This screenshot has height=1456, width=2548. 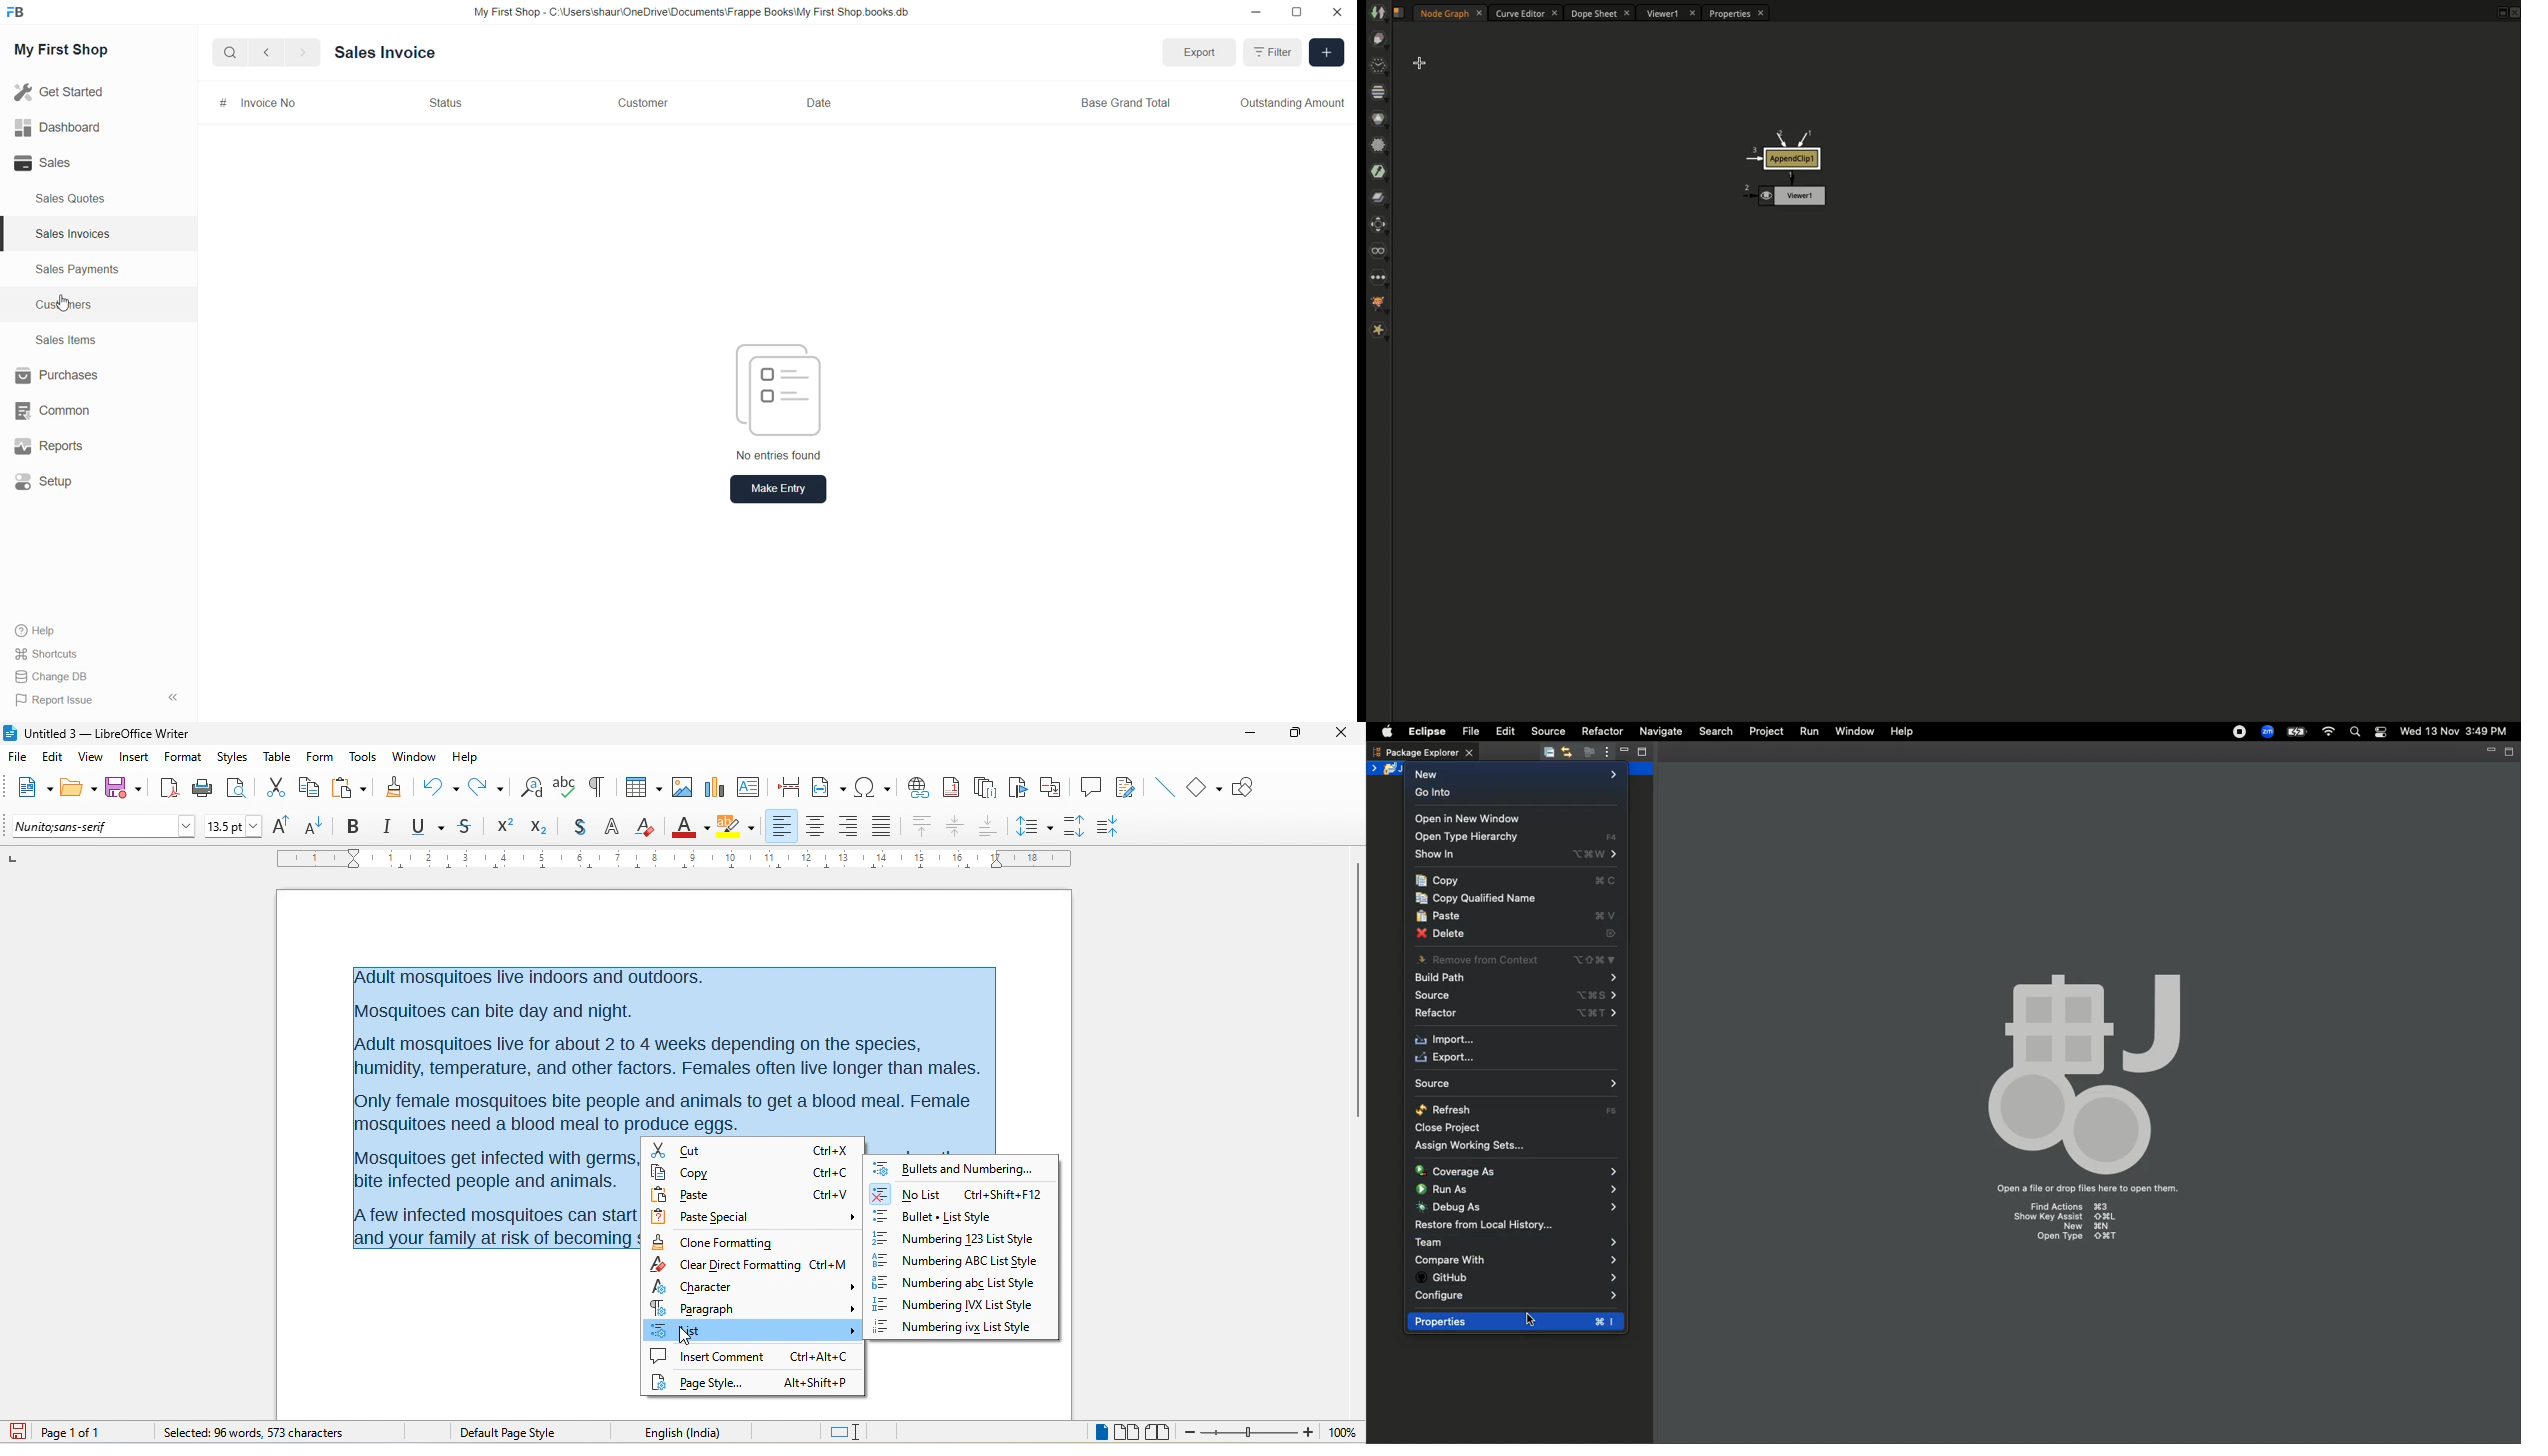 I want to click on numbering ivx list style, so click(x=958, y=1308).